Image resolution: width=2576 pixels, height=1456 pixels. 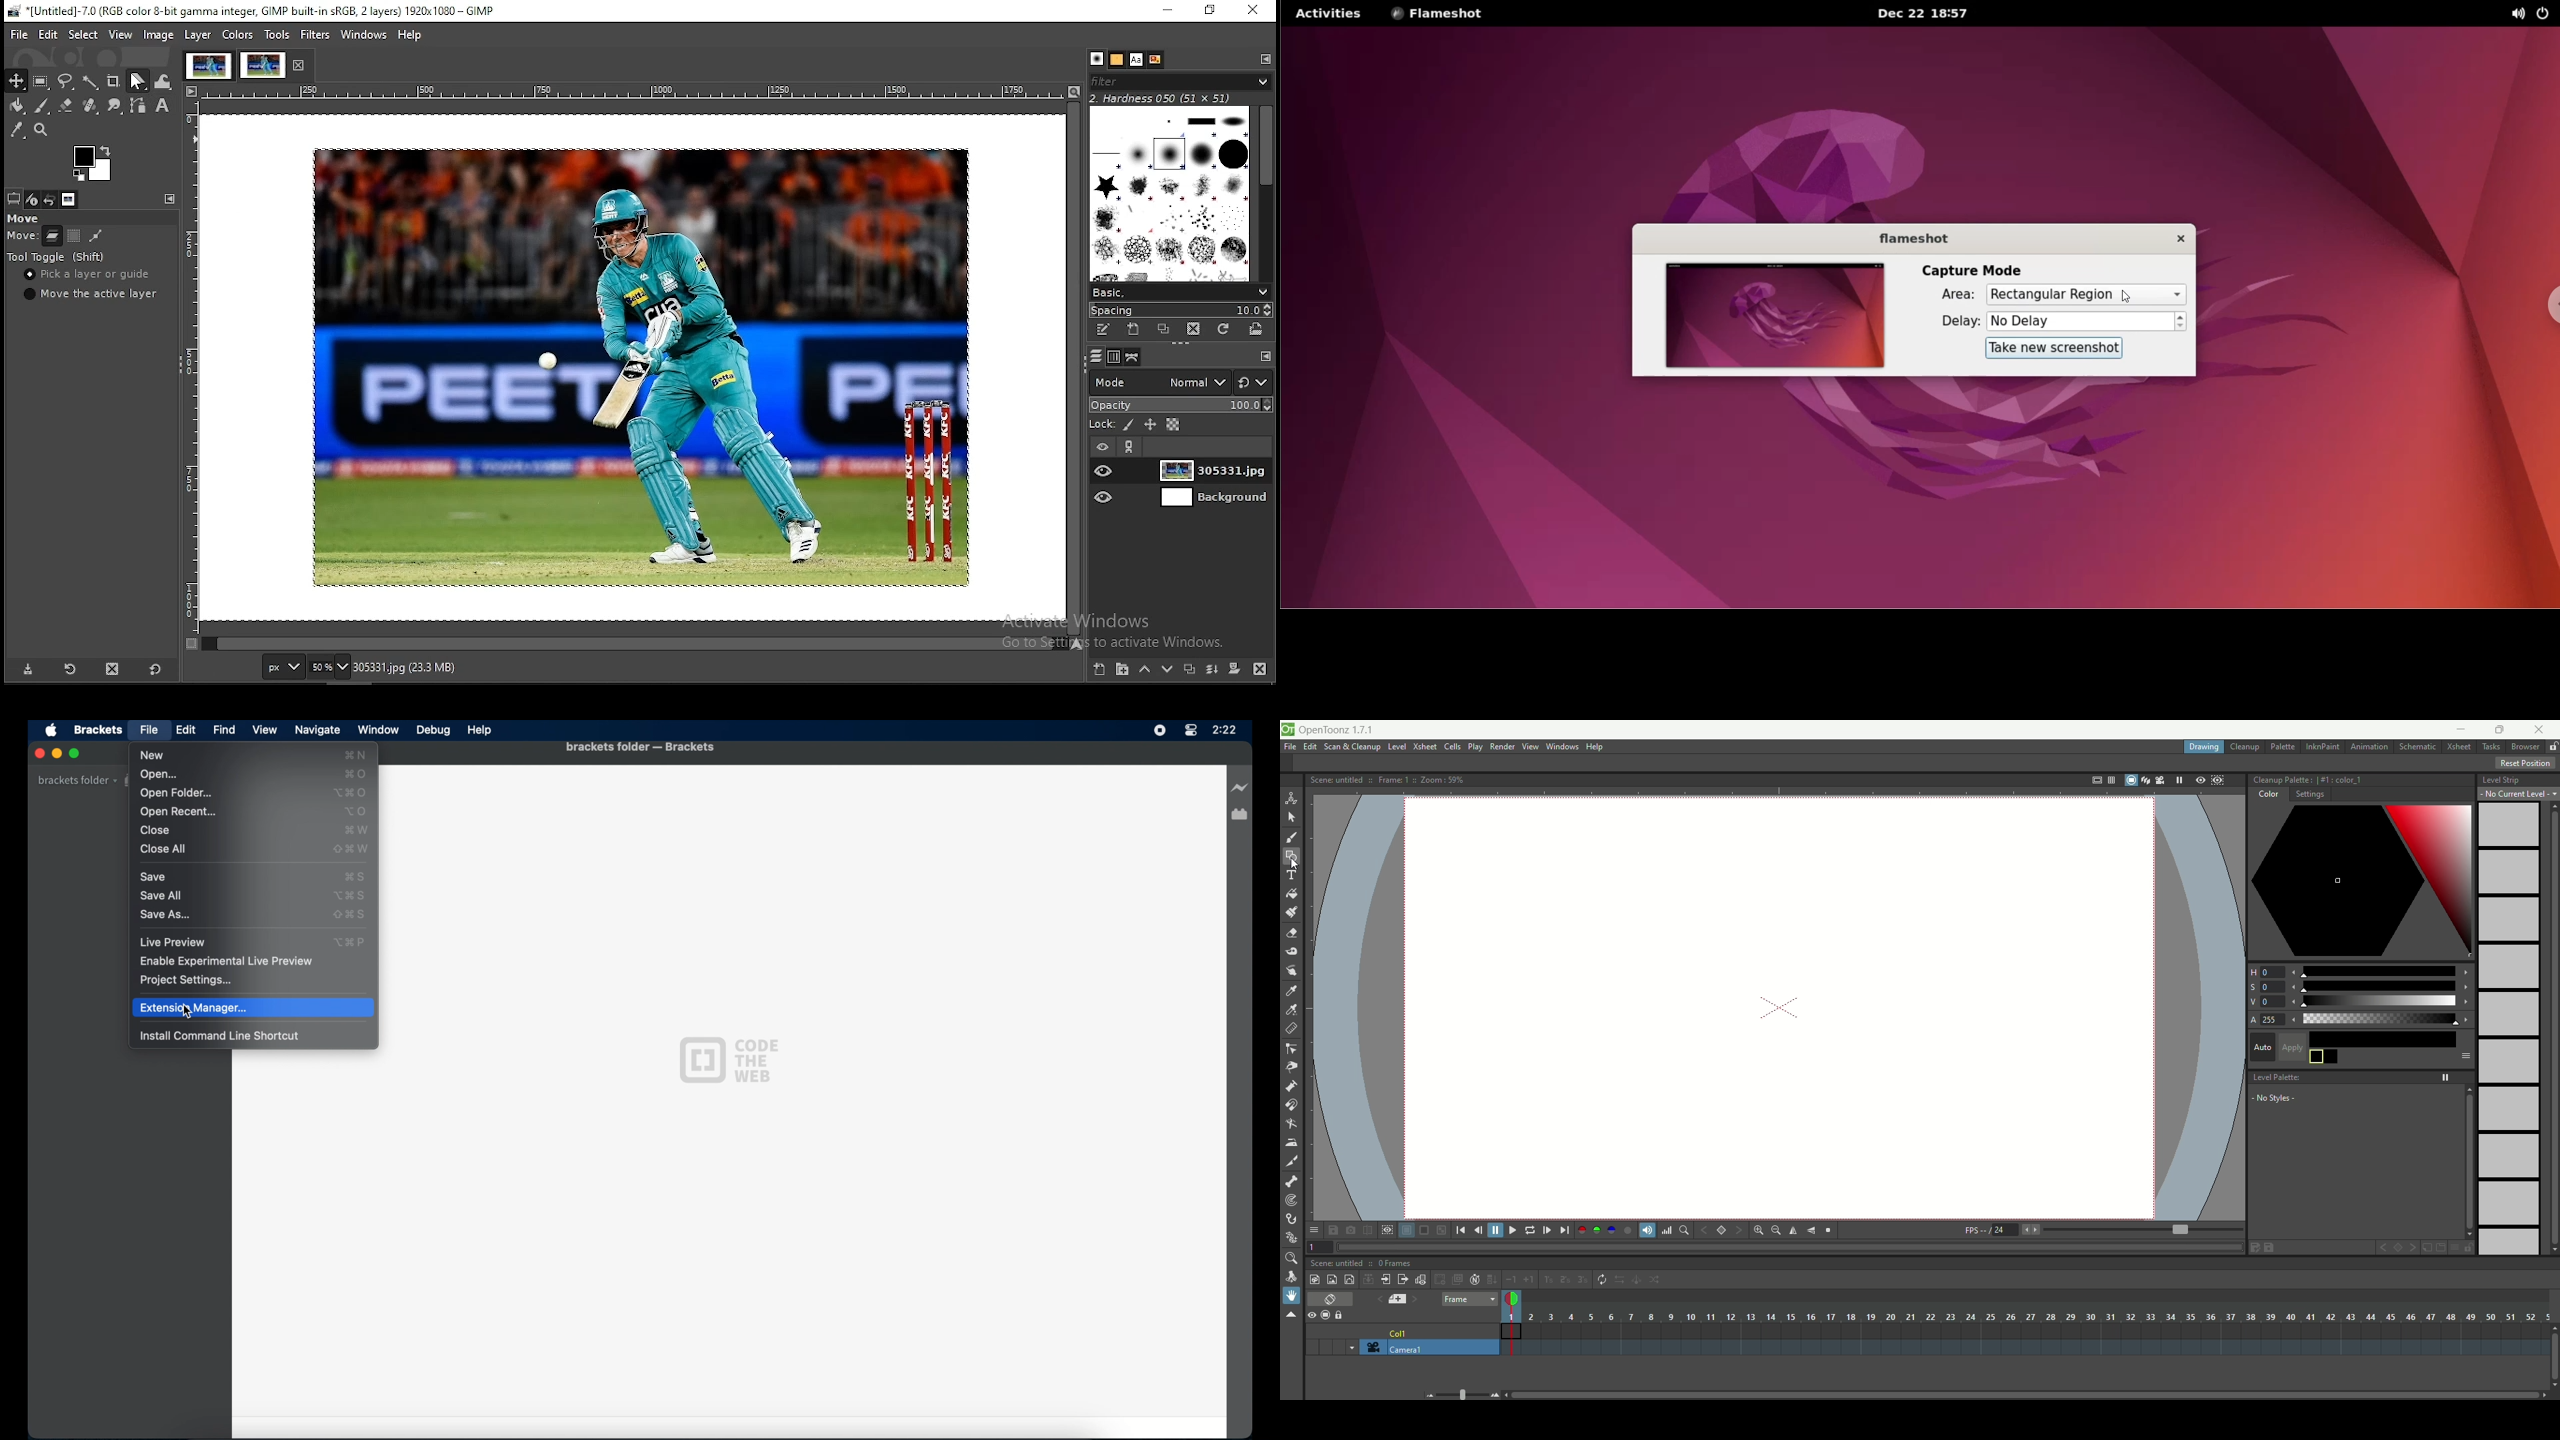 What do you see at coordinates (187, 1017) in the screenshot?
I see `Cursor` at bounding box center [187, 1017].